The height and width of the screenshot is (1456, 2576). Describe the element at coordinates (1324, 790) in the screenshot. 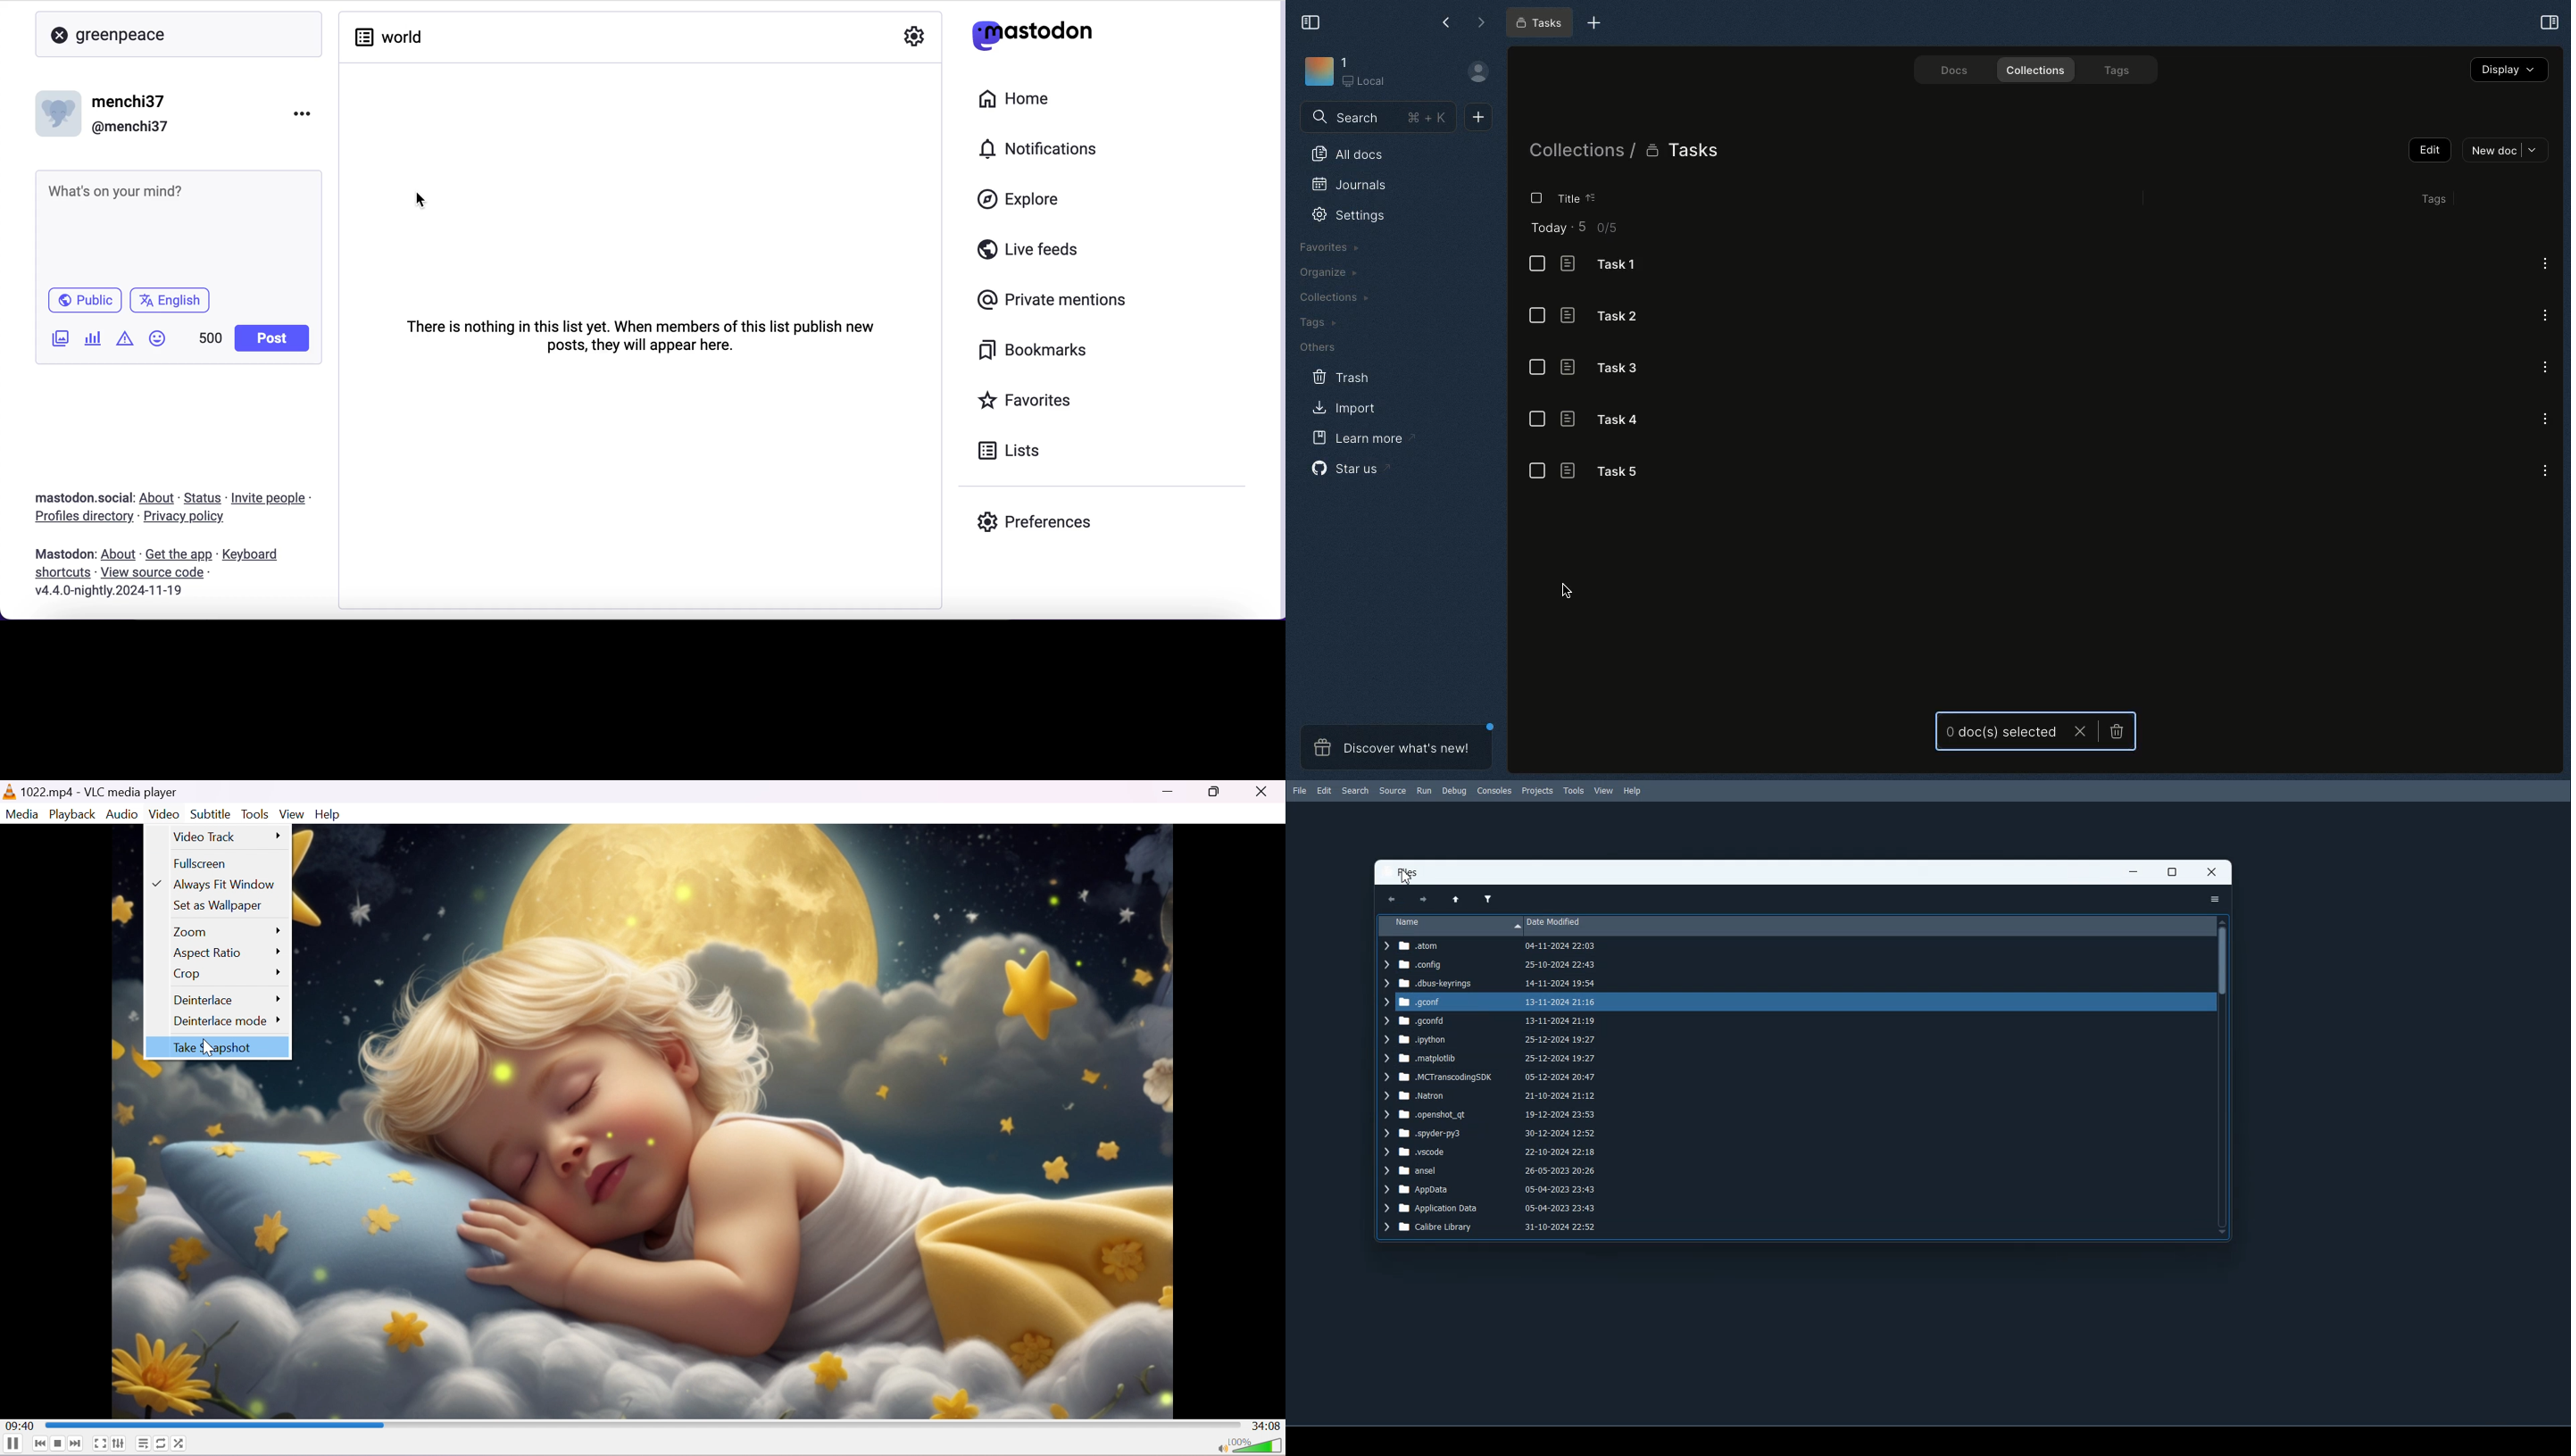

I see `Edit` at that location.